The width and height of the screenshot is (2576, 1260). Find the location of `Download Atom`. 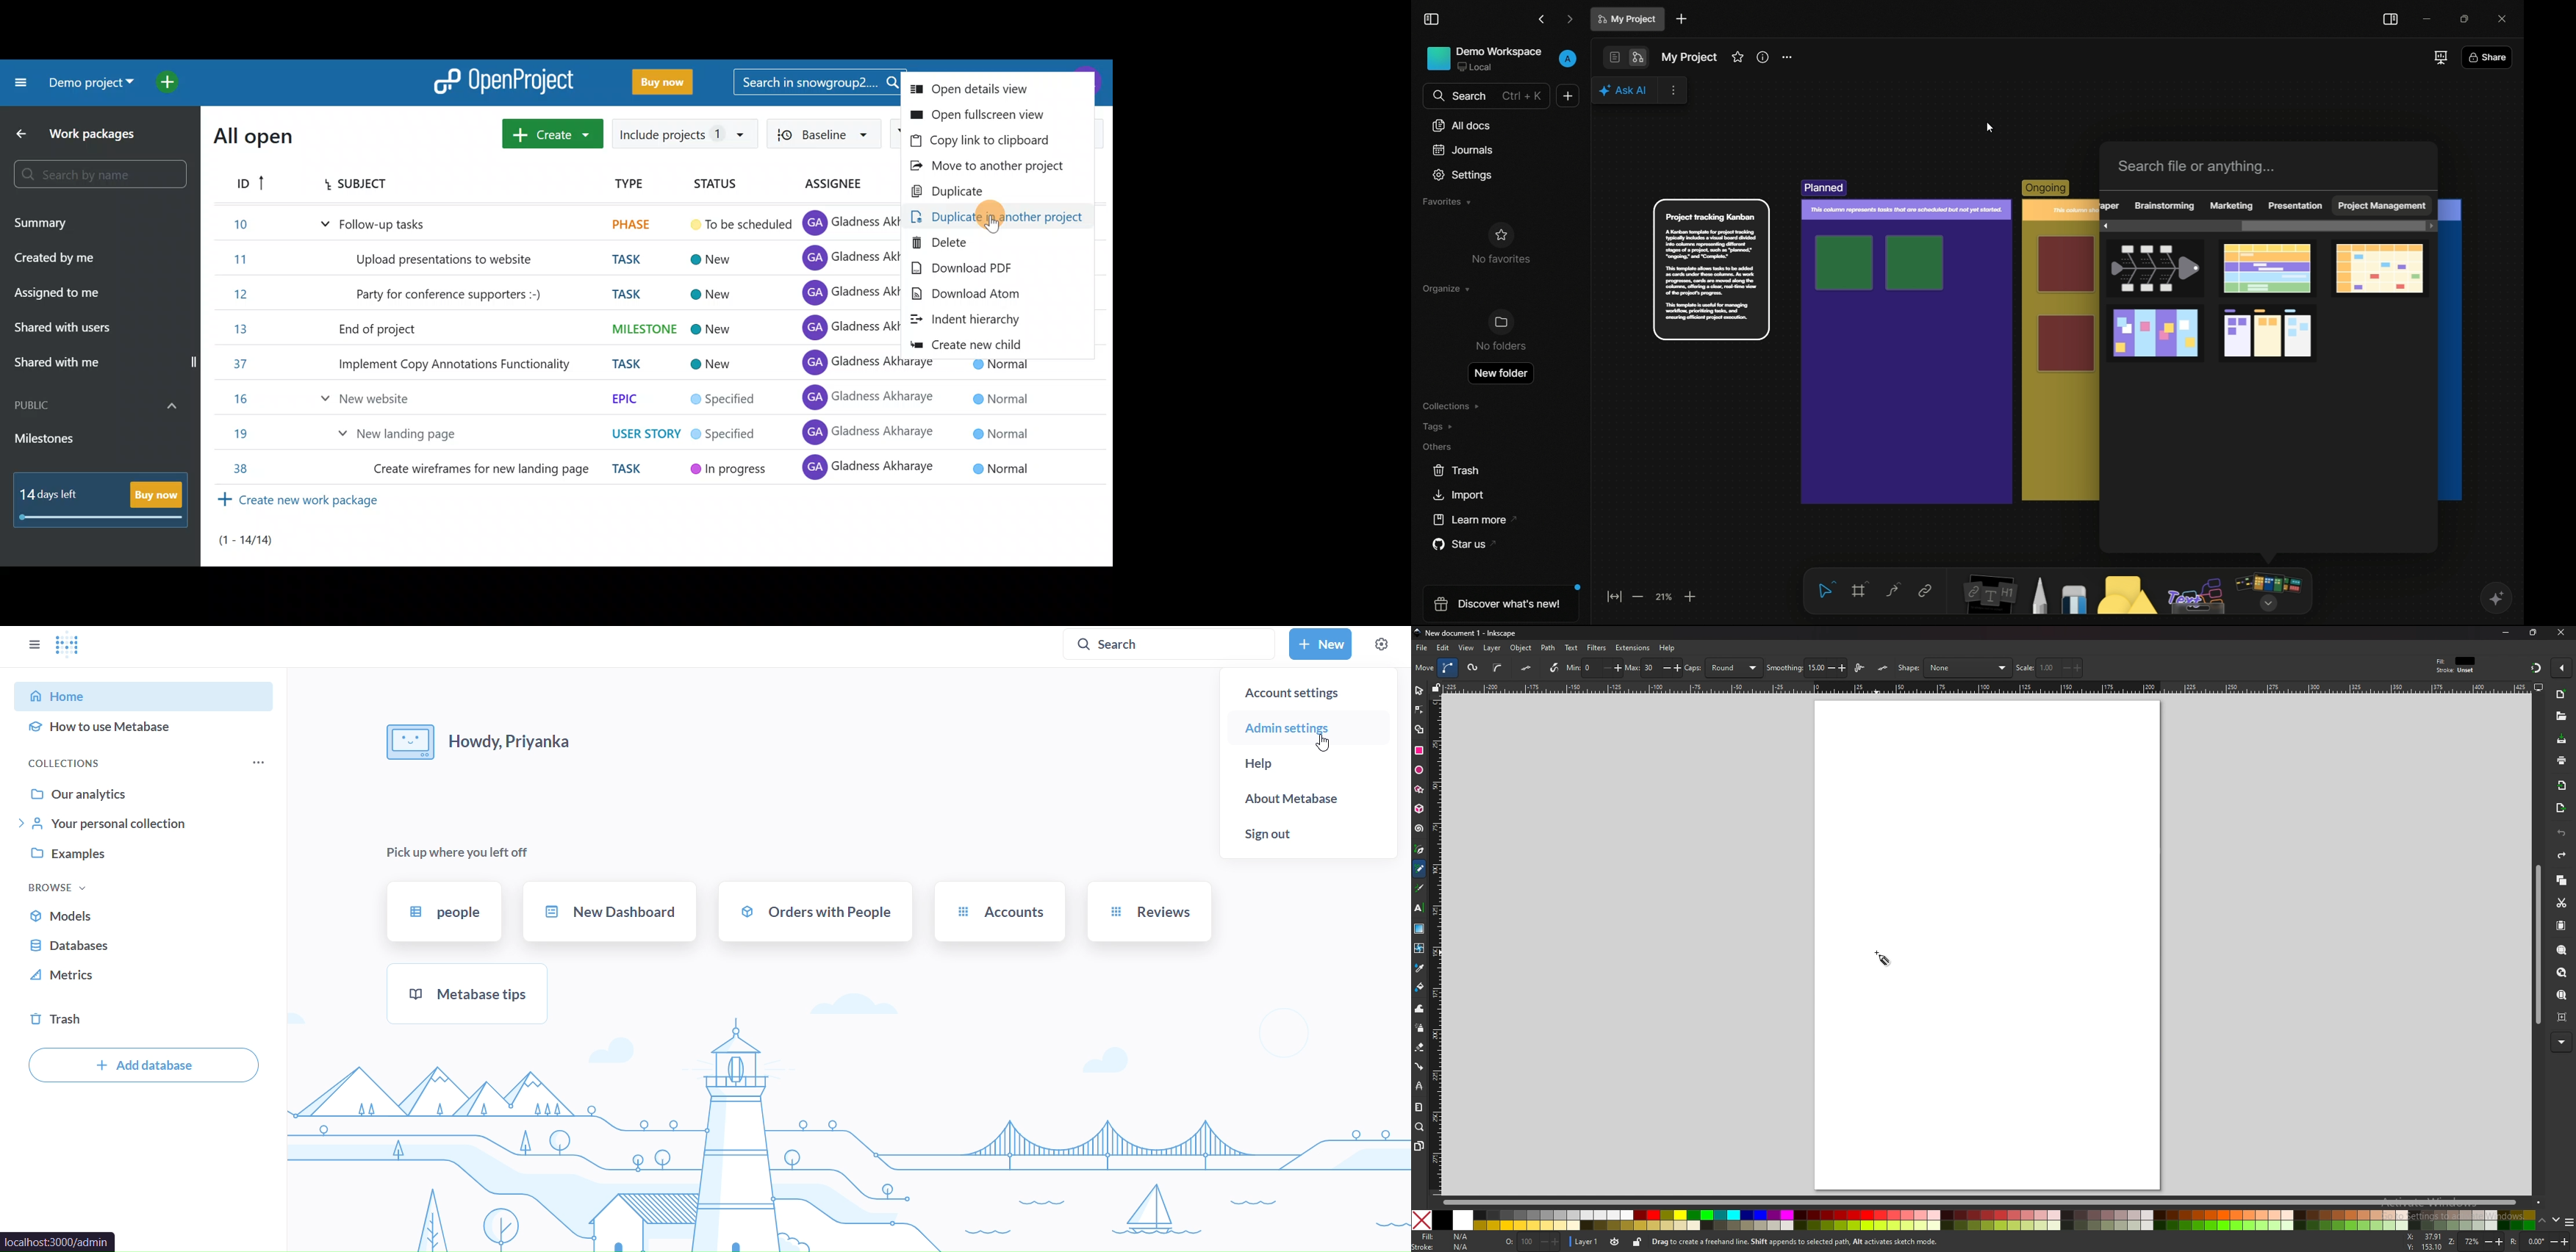

Download Atom is located at coordinates (988, 295).